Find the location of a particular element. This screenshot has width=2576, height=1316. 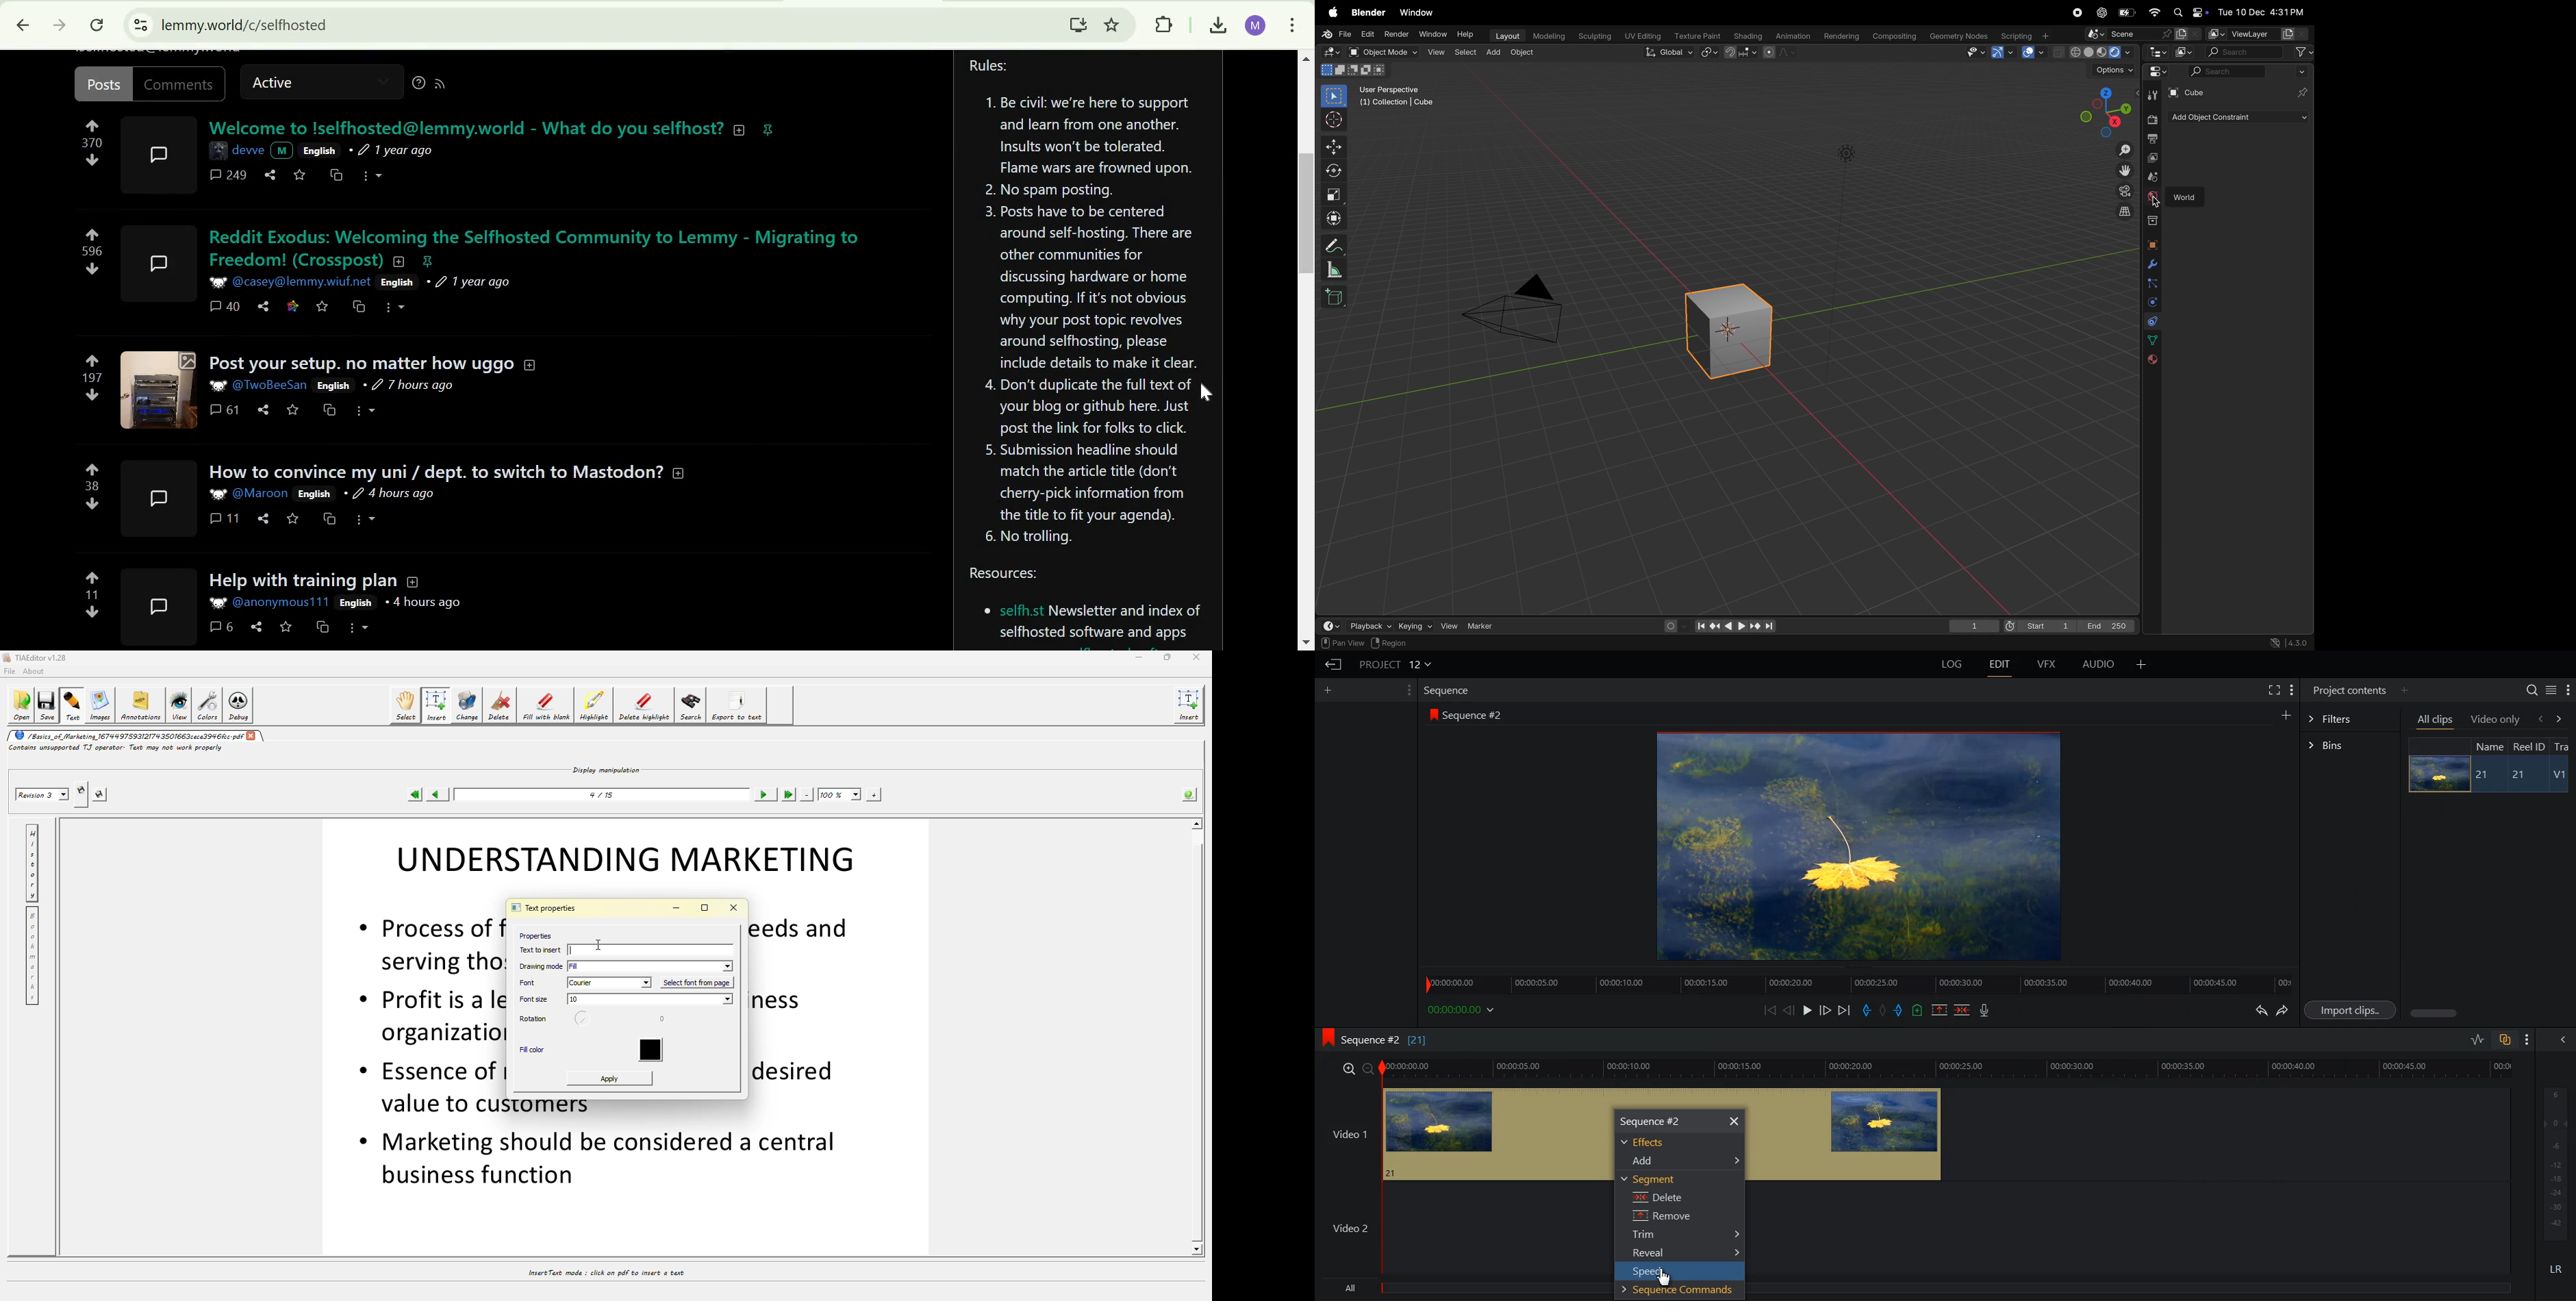

Object is located at coordinates (1524, 53).